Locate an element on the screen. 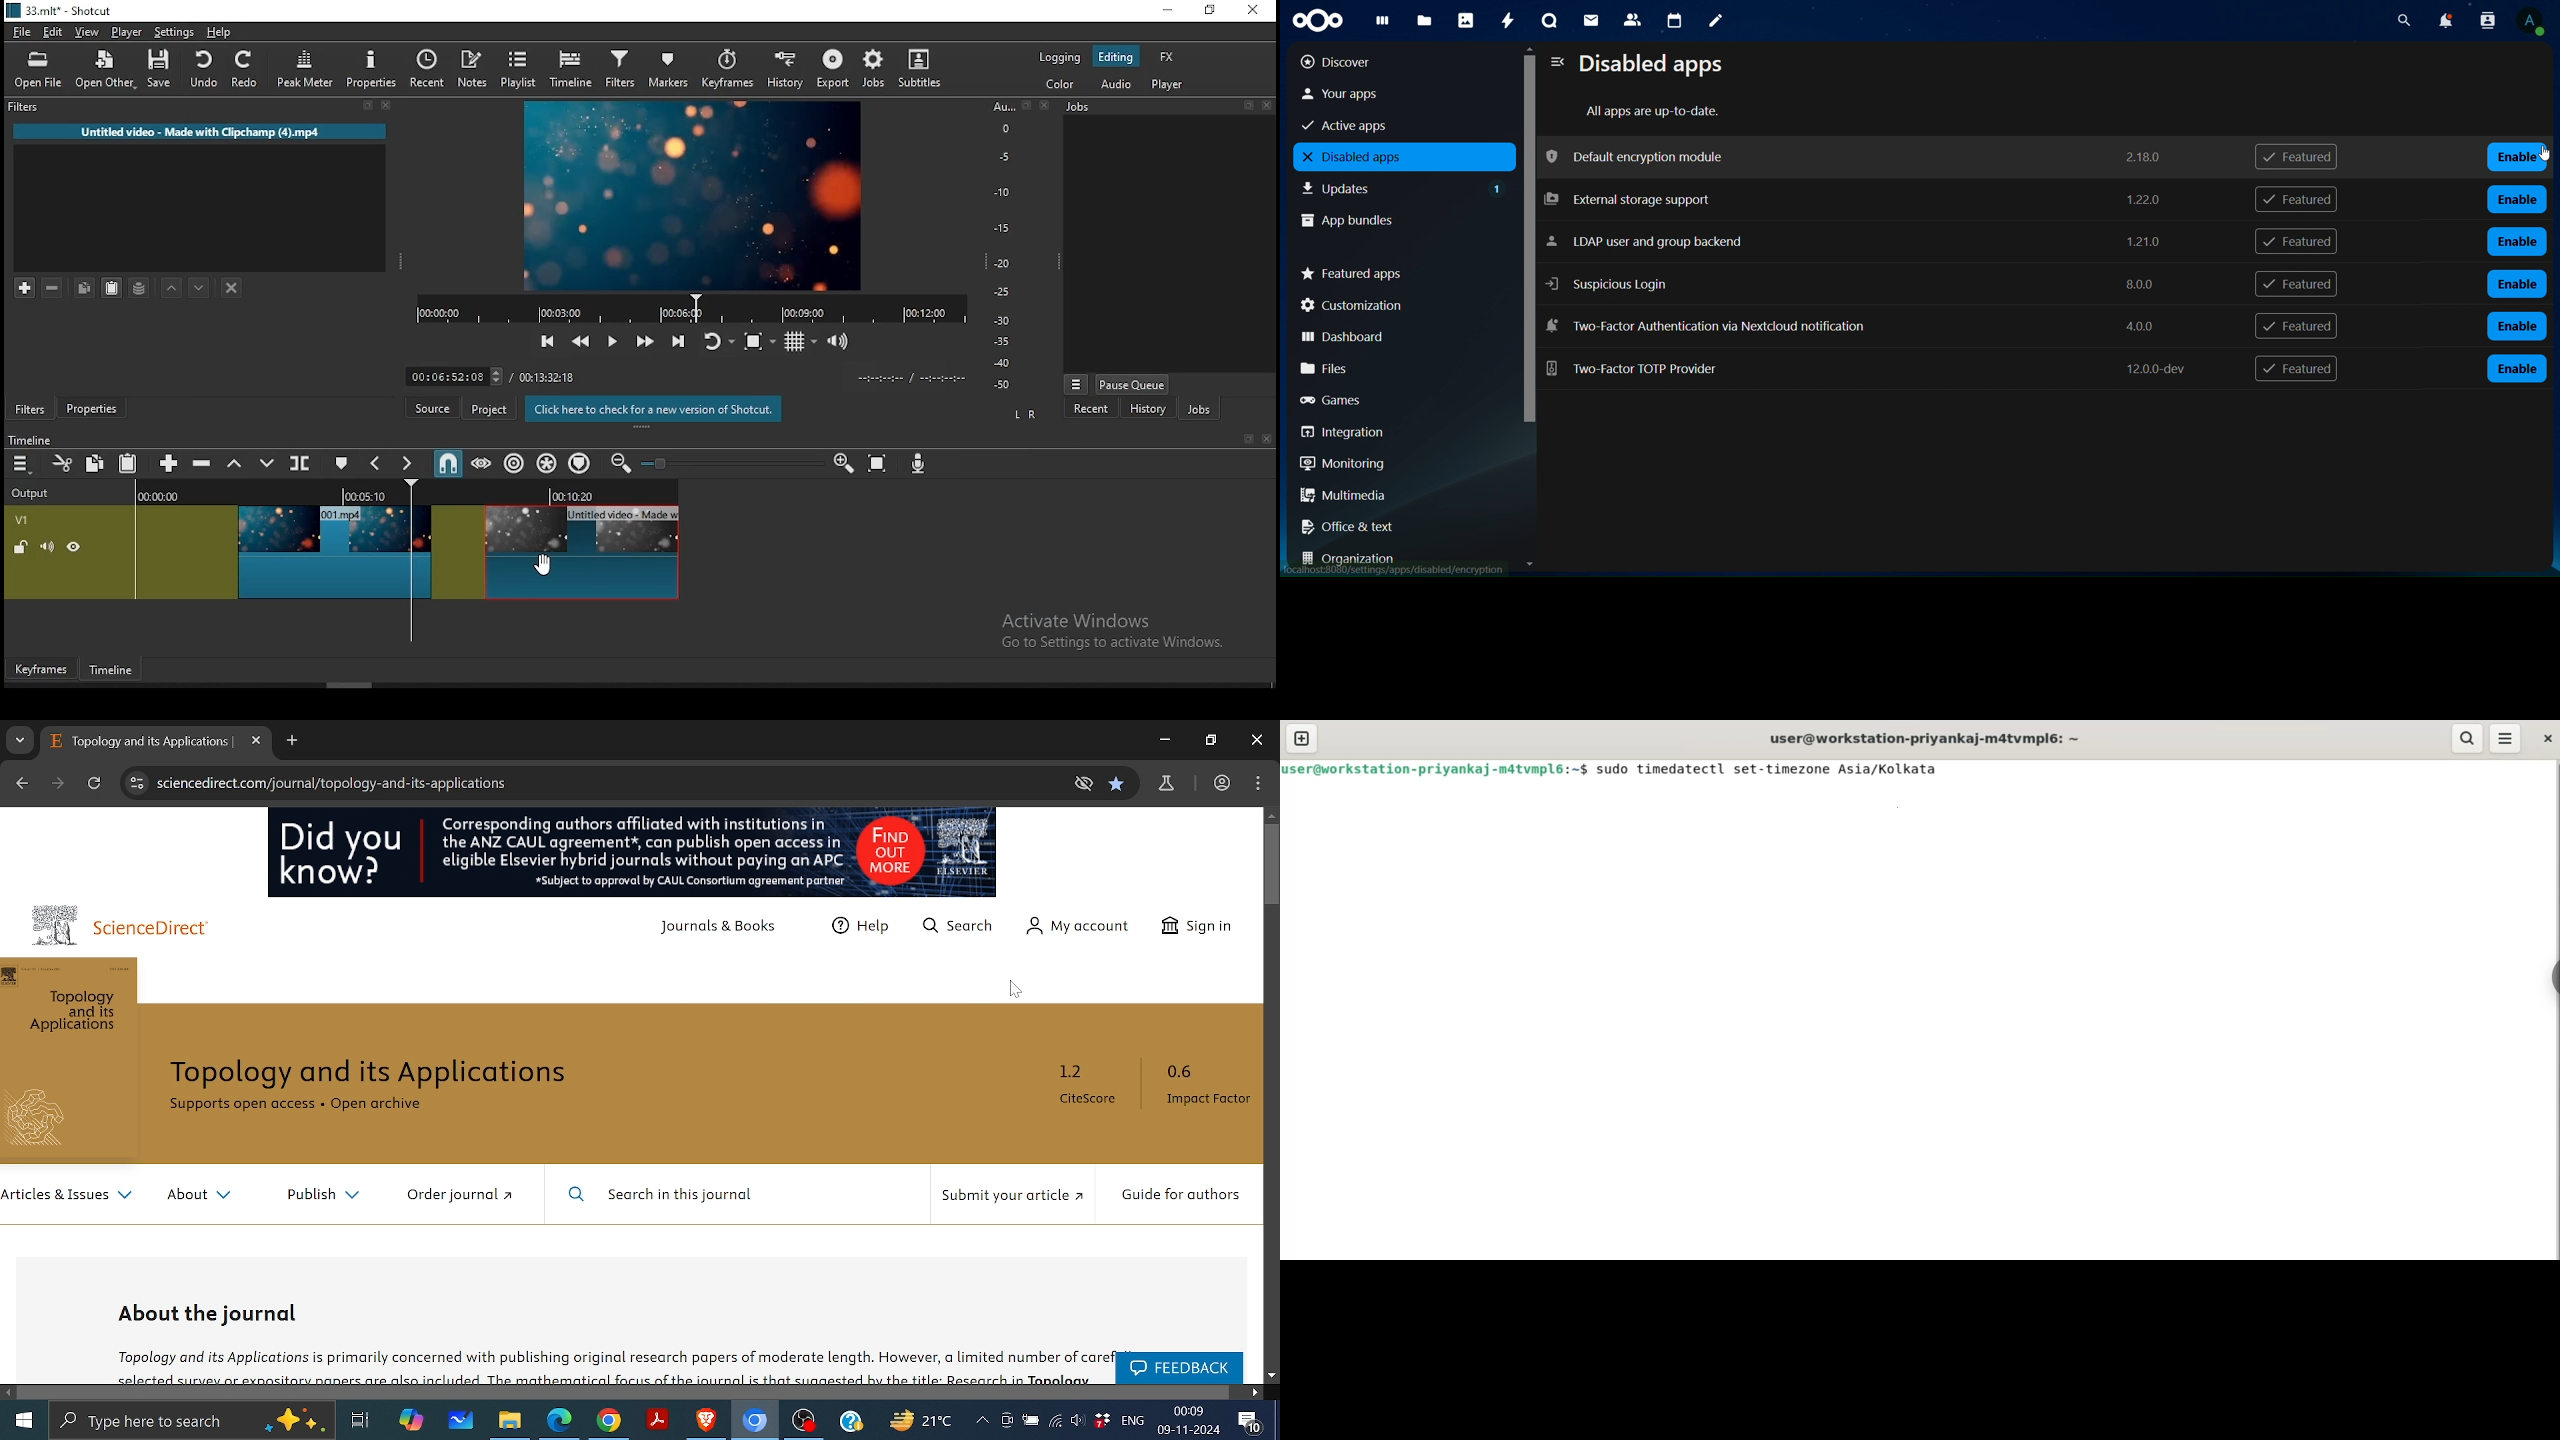 This screenshot has height=1456, width=2576. Dropbox is located at coordinates (1101, 1419).